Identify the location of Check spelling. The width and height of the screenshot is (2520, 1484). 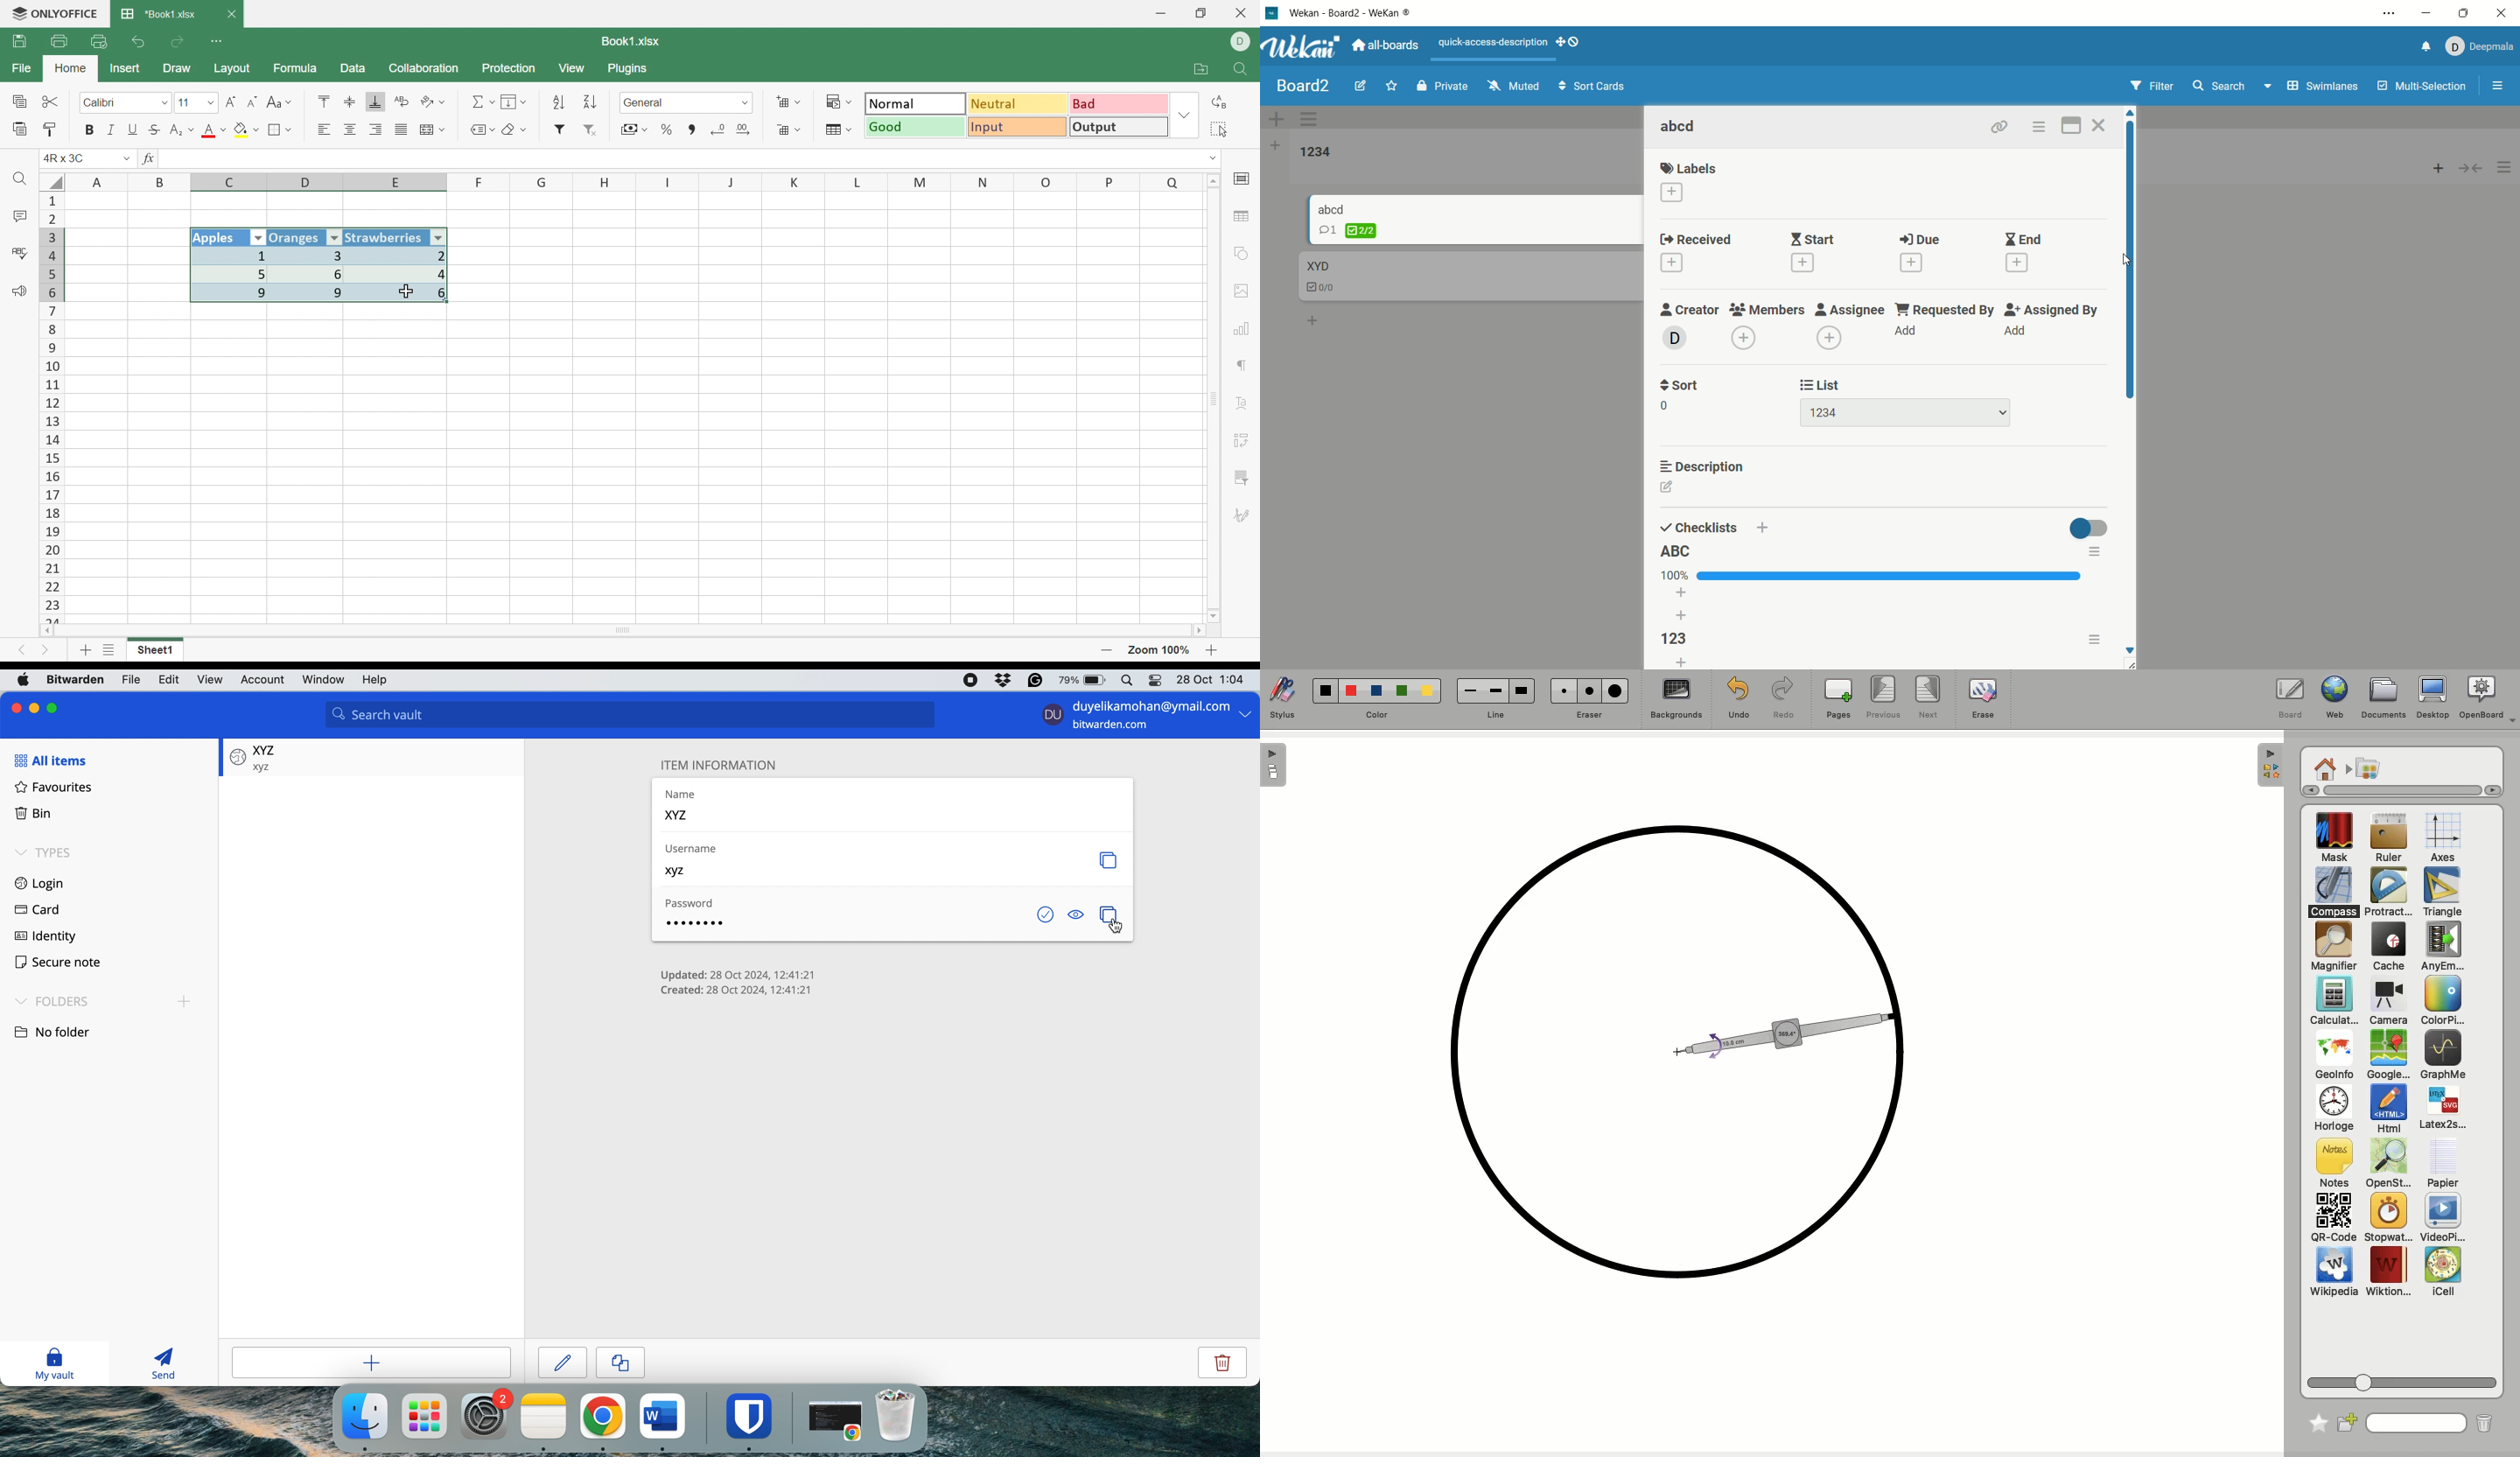
(18, 253).